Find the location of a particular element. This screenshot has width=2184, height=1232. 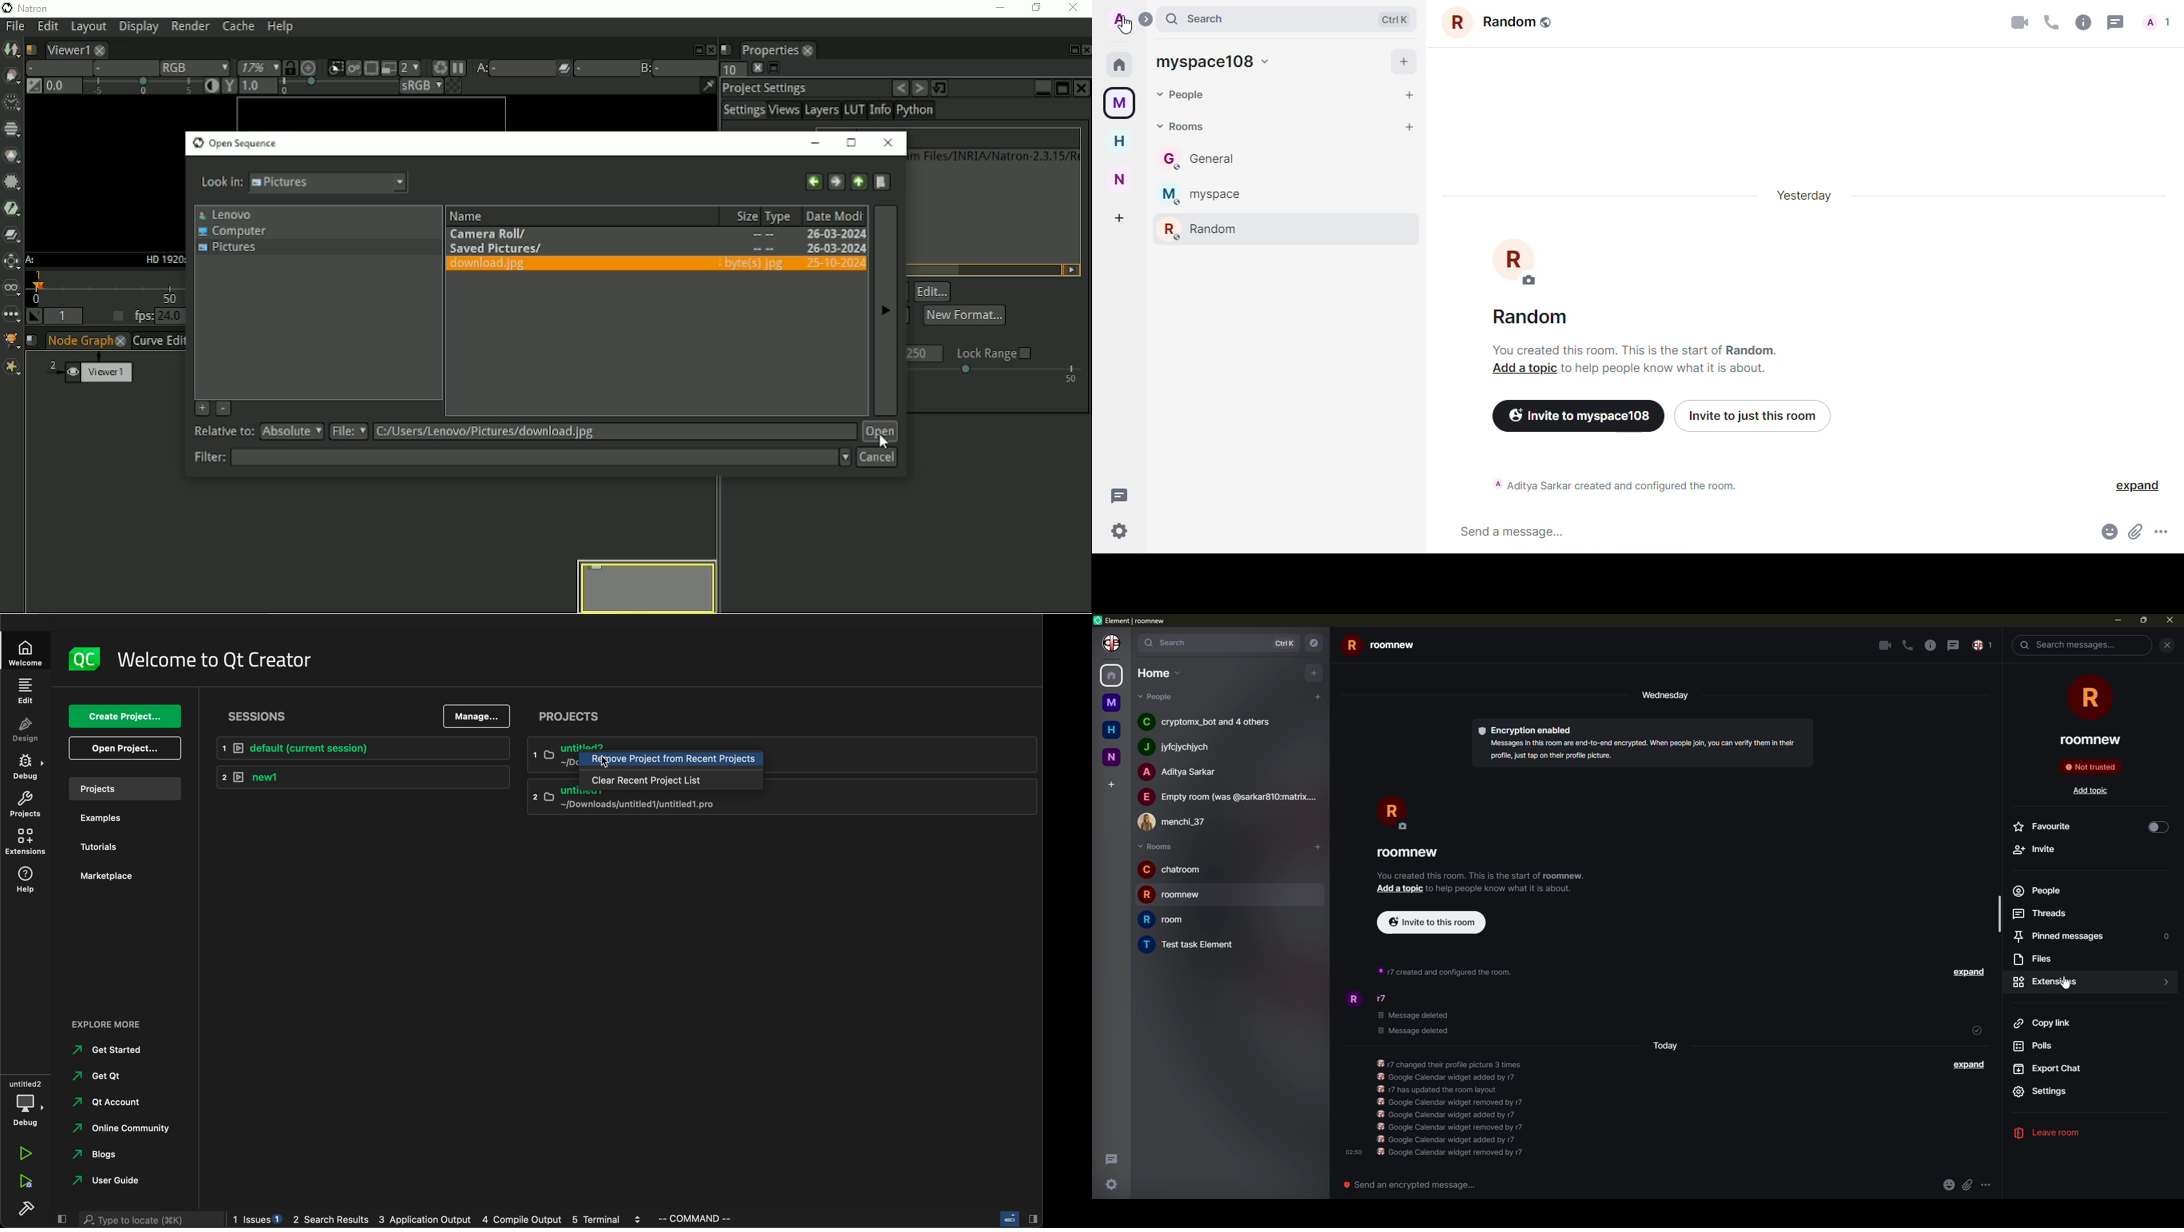

add is located at coordinates (1111, 785).